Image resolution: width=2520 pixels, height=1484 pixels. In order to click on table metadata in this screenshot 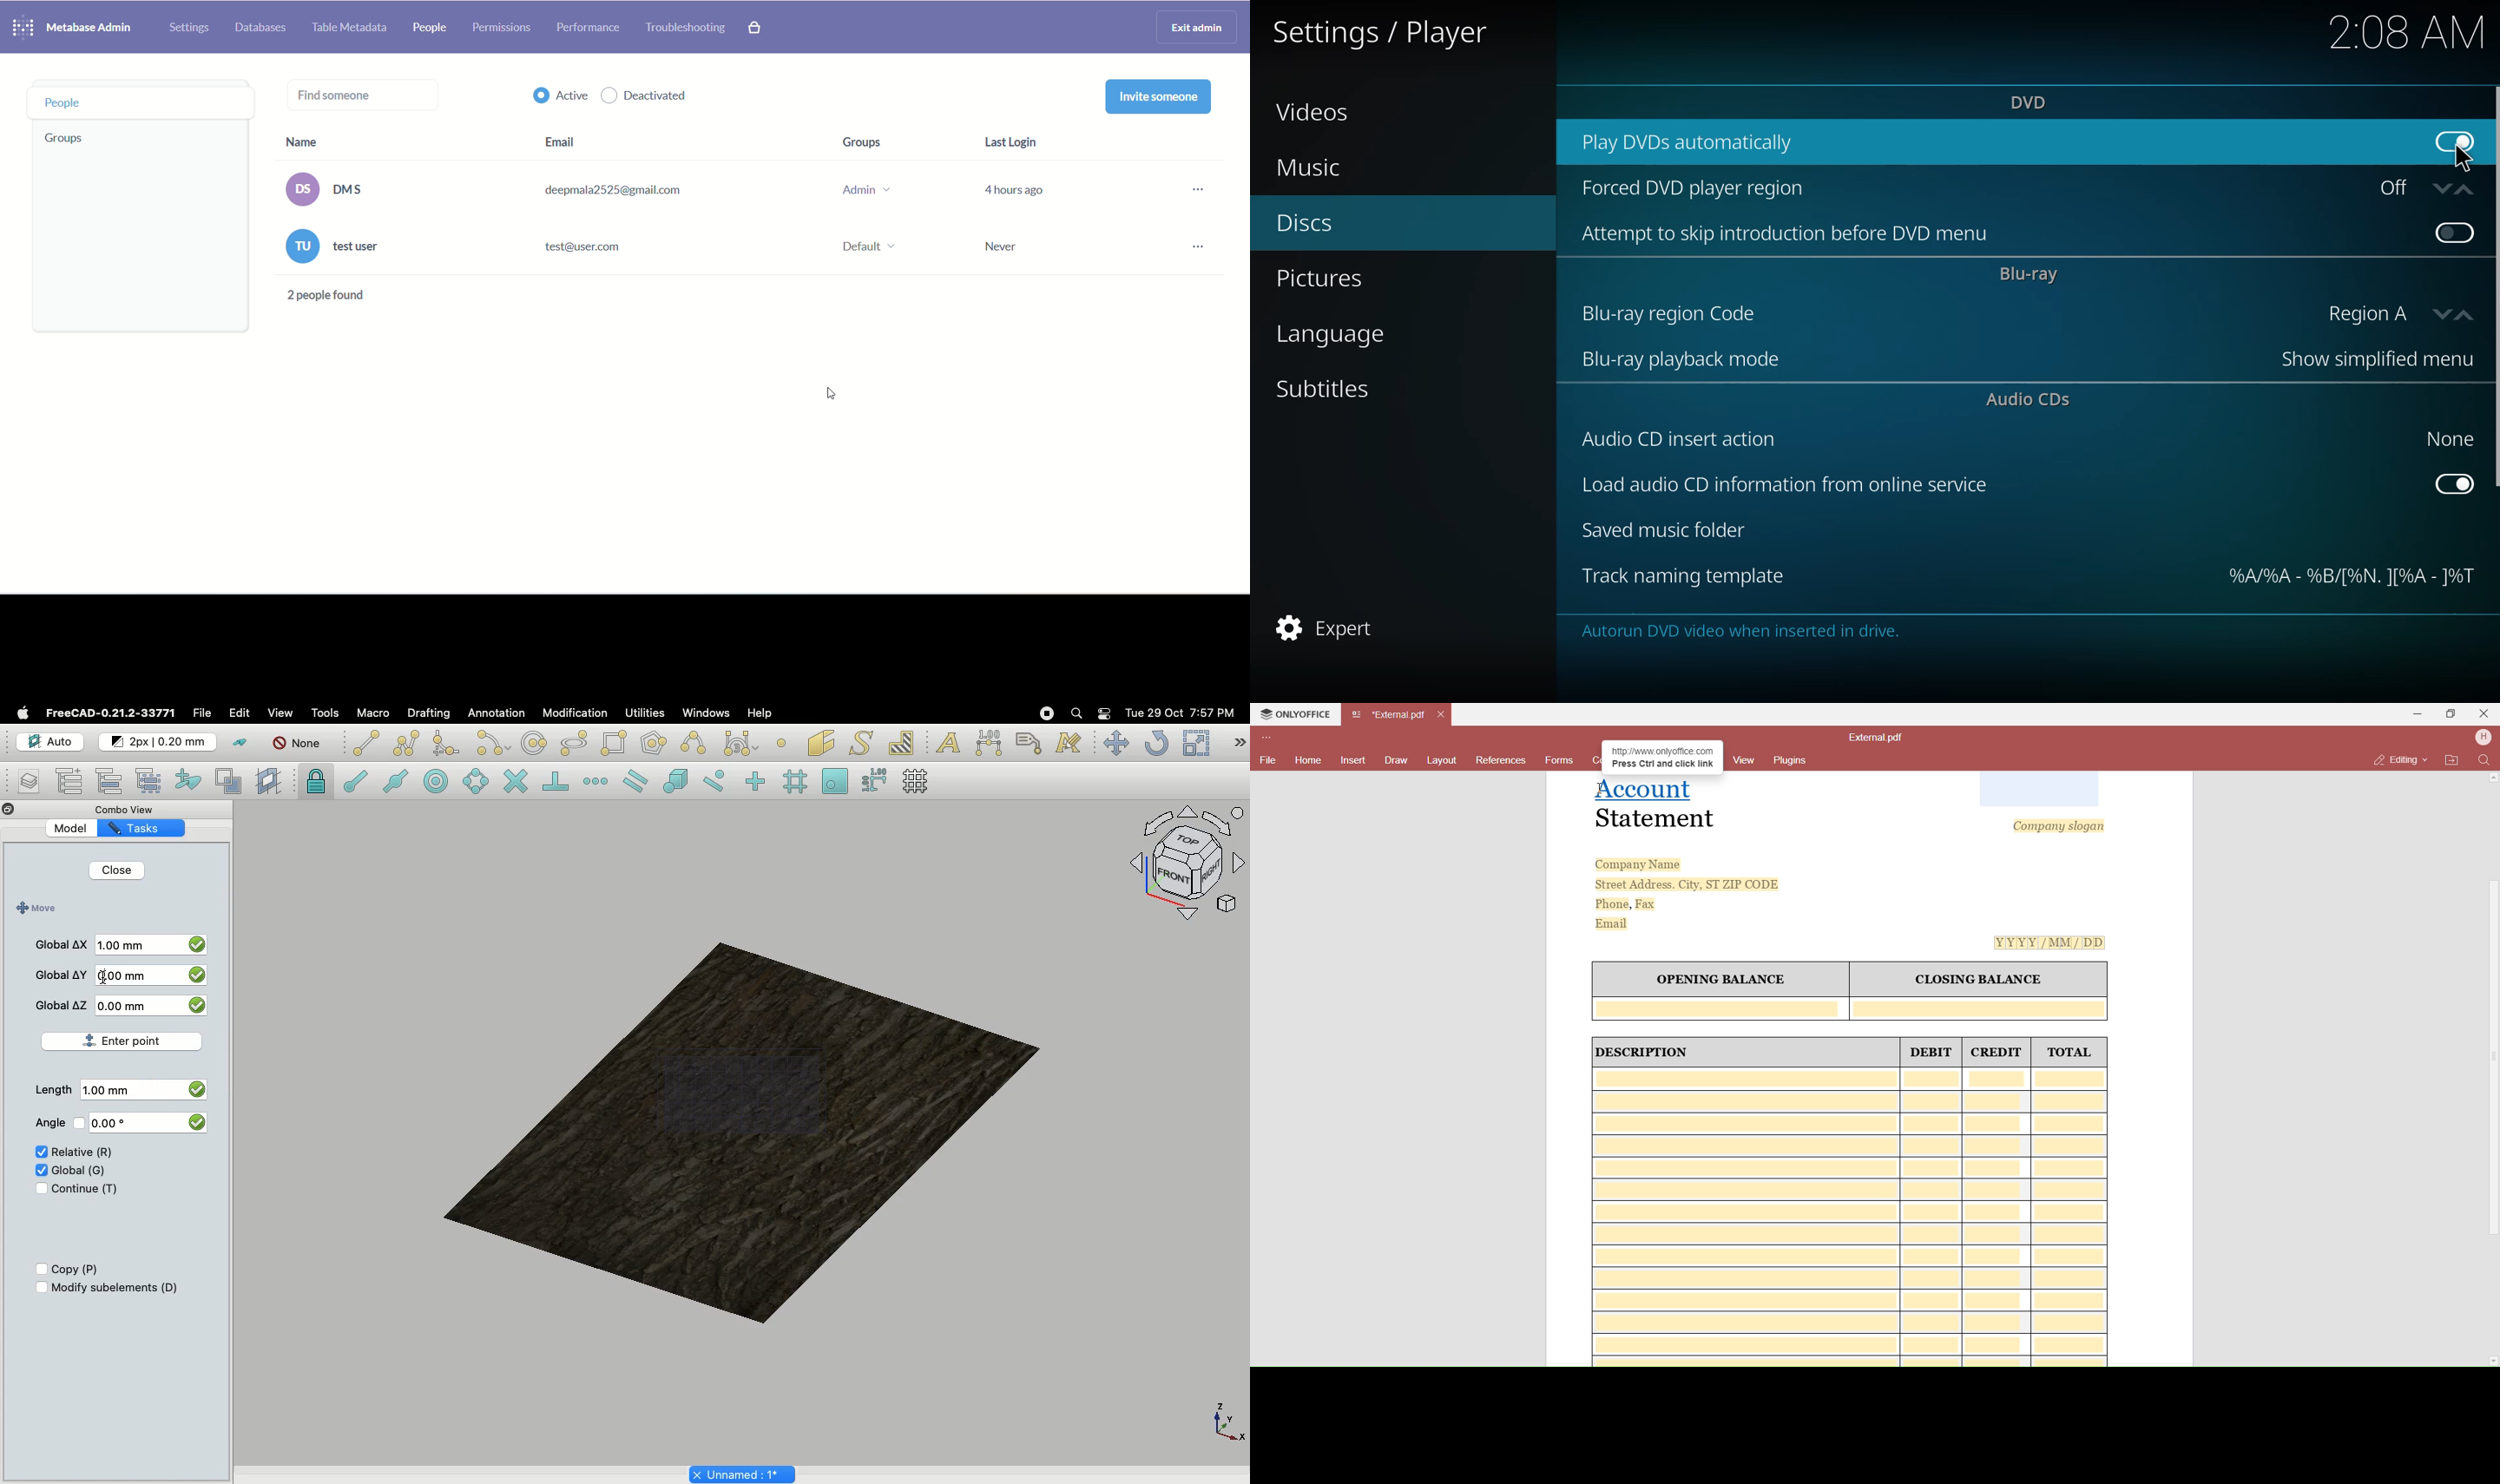, I will do `click(352, 28)`.